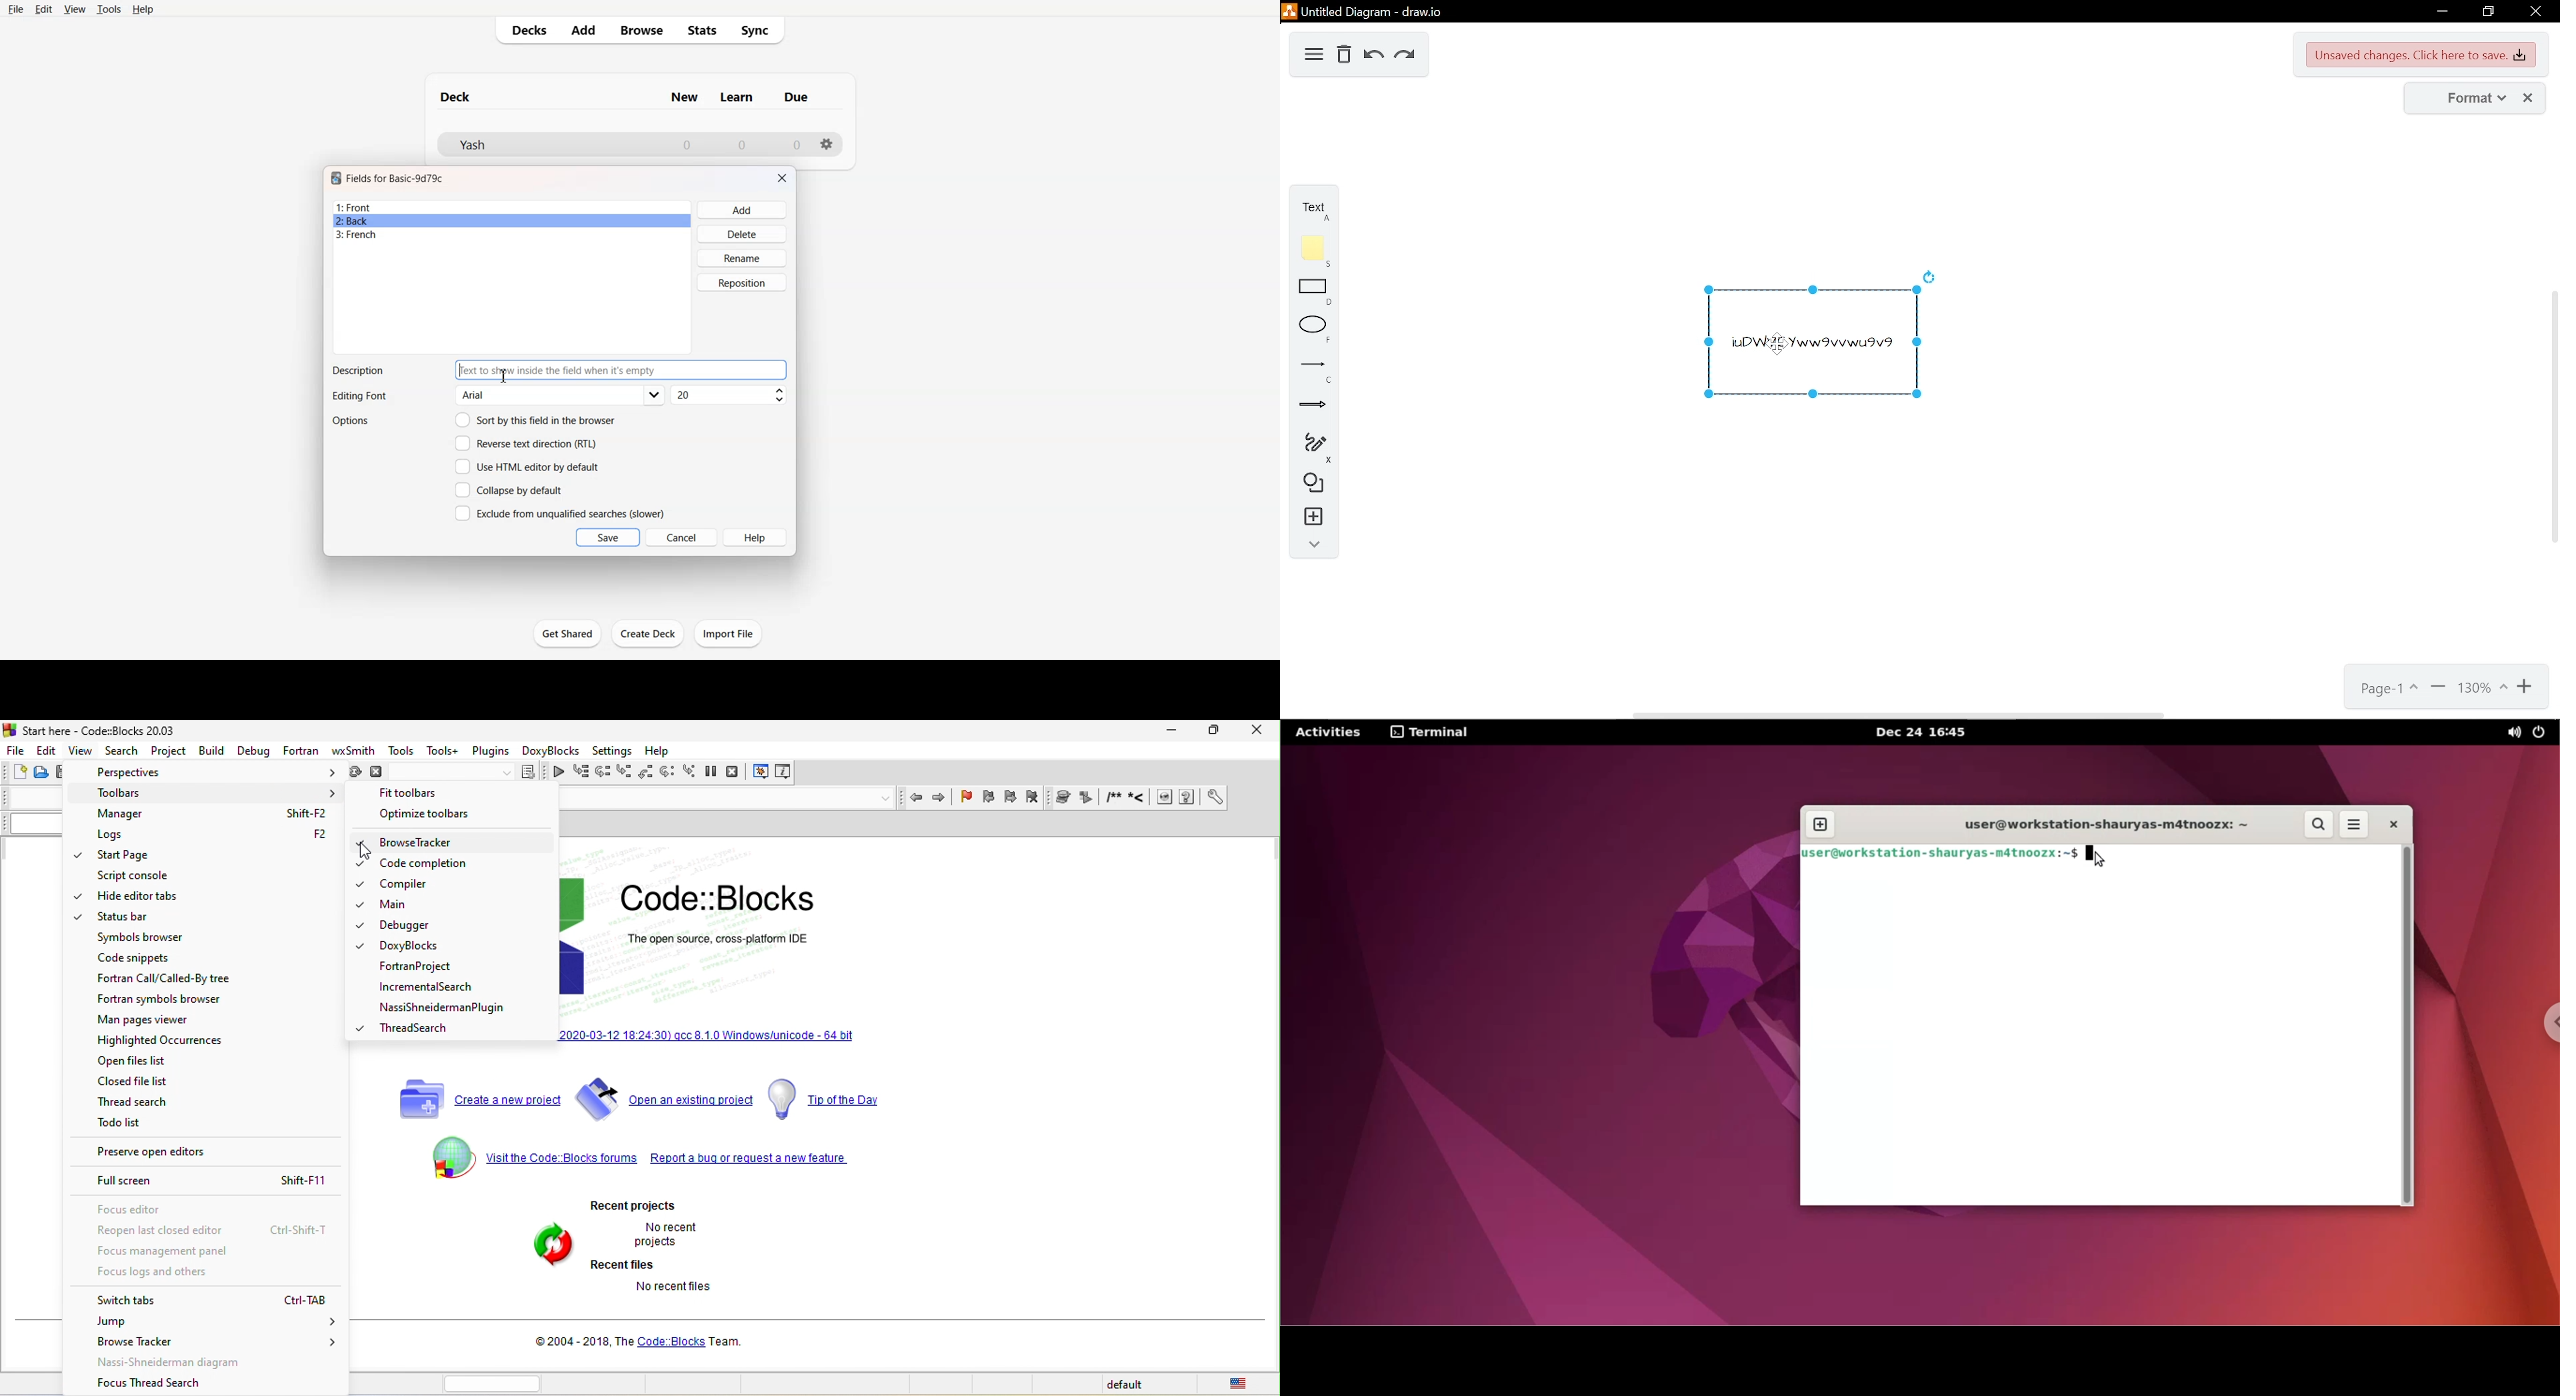 The width and height of the screenshot is (2576, 1400). Describe the element at coordinates (662, 1236) in the screenshot. I see `no recent projects` at that location.